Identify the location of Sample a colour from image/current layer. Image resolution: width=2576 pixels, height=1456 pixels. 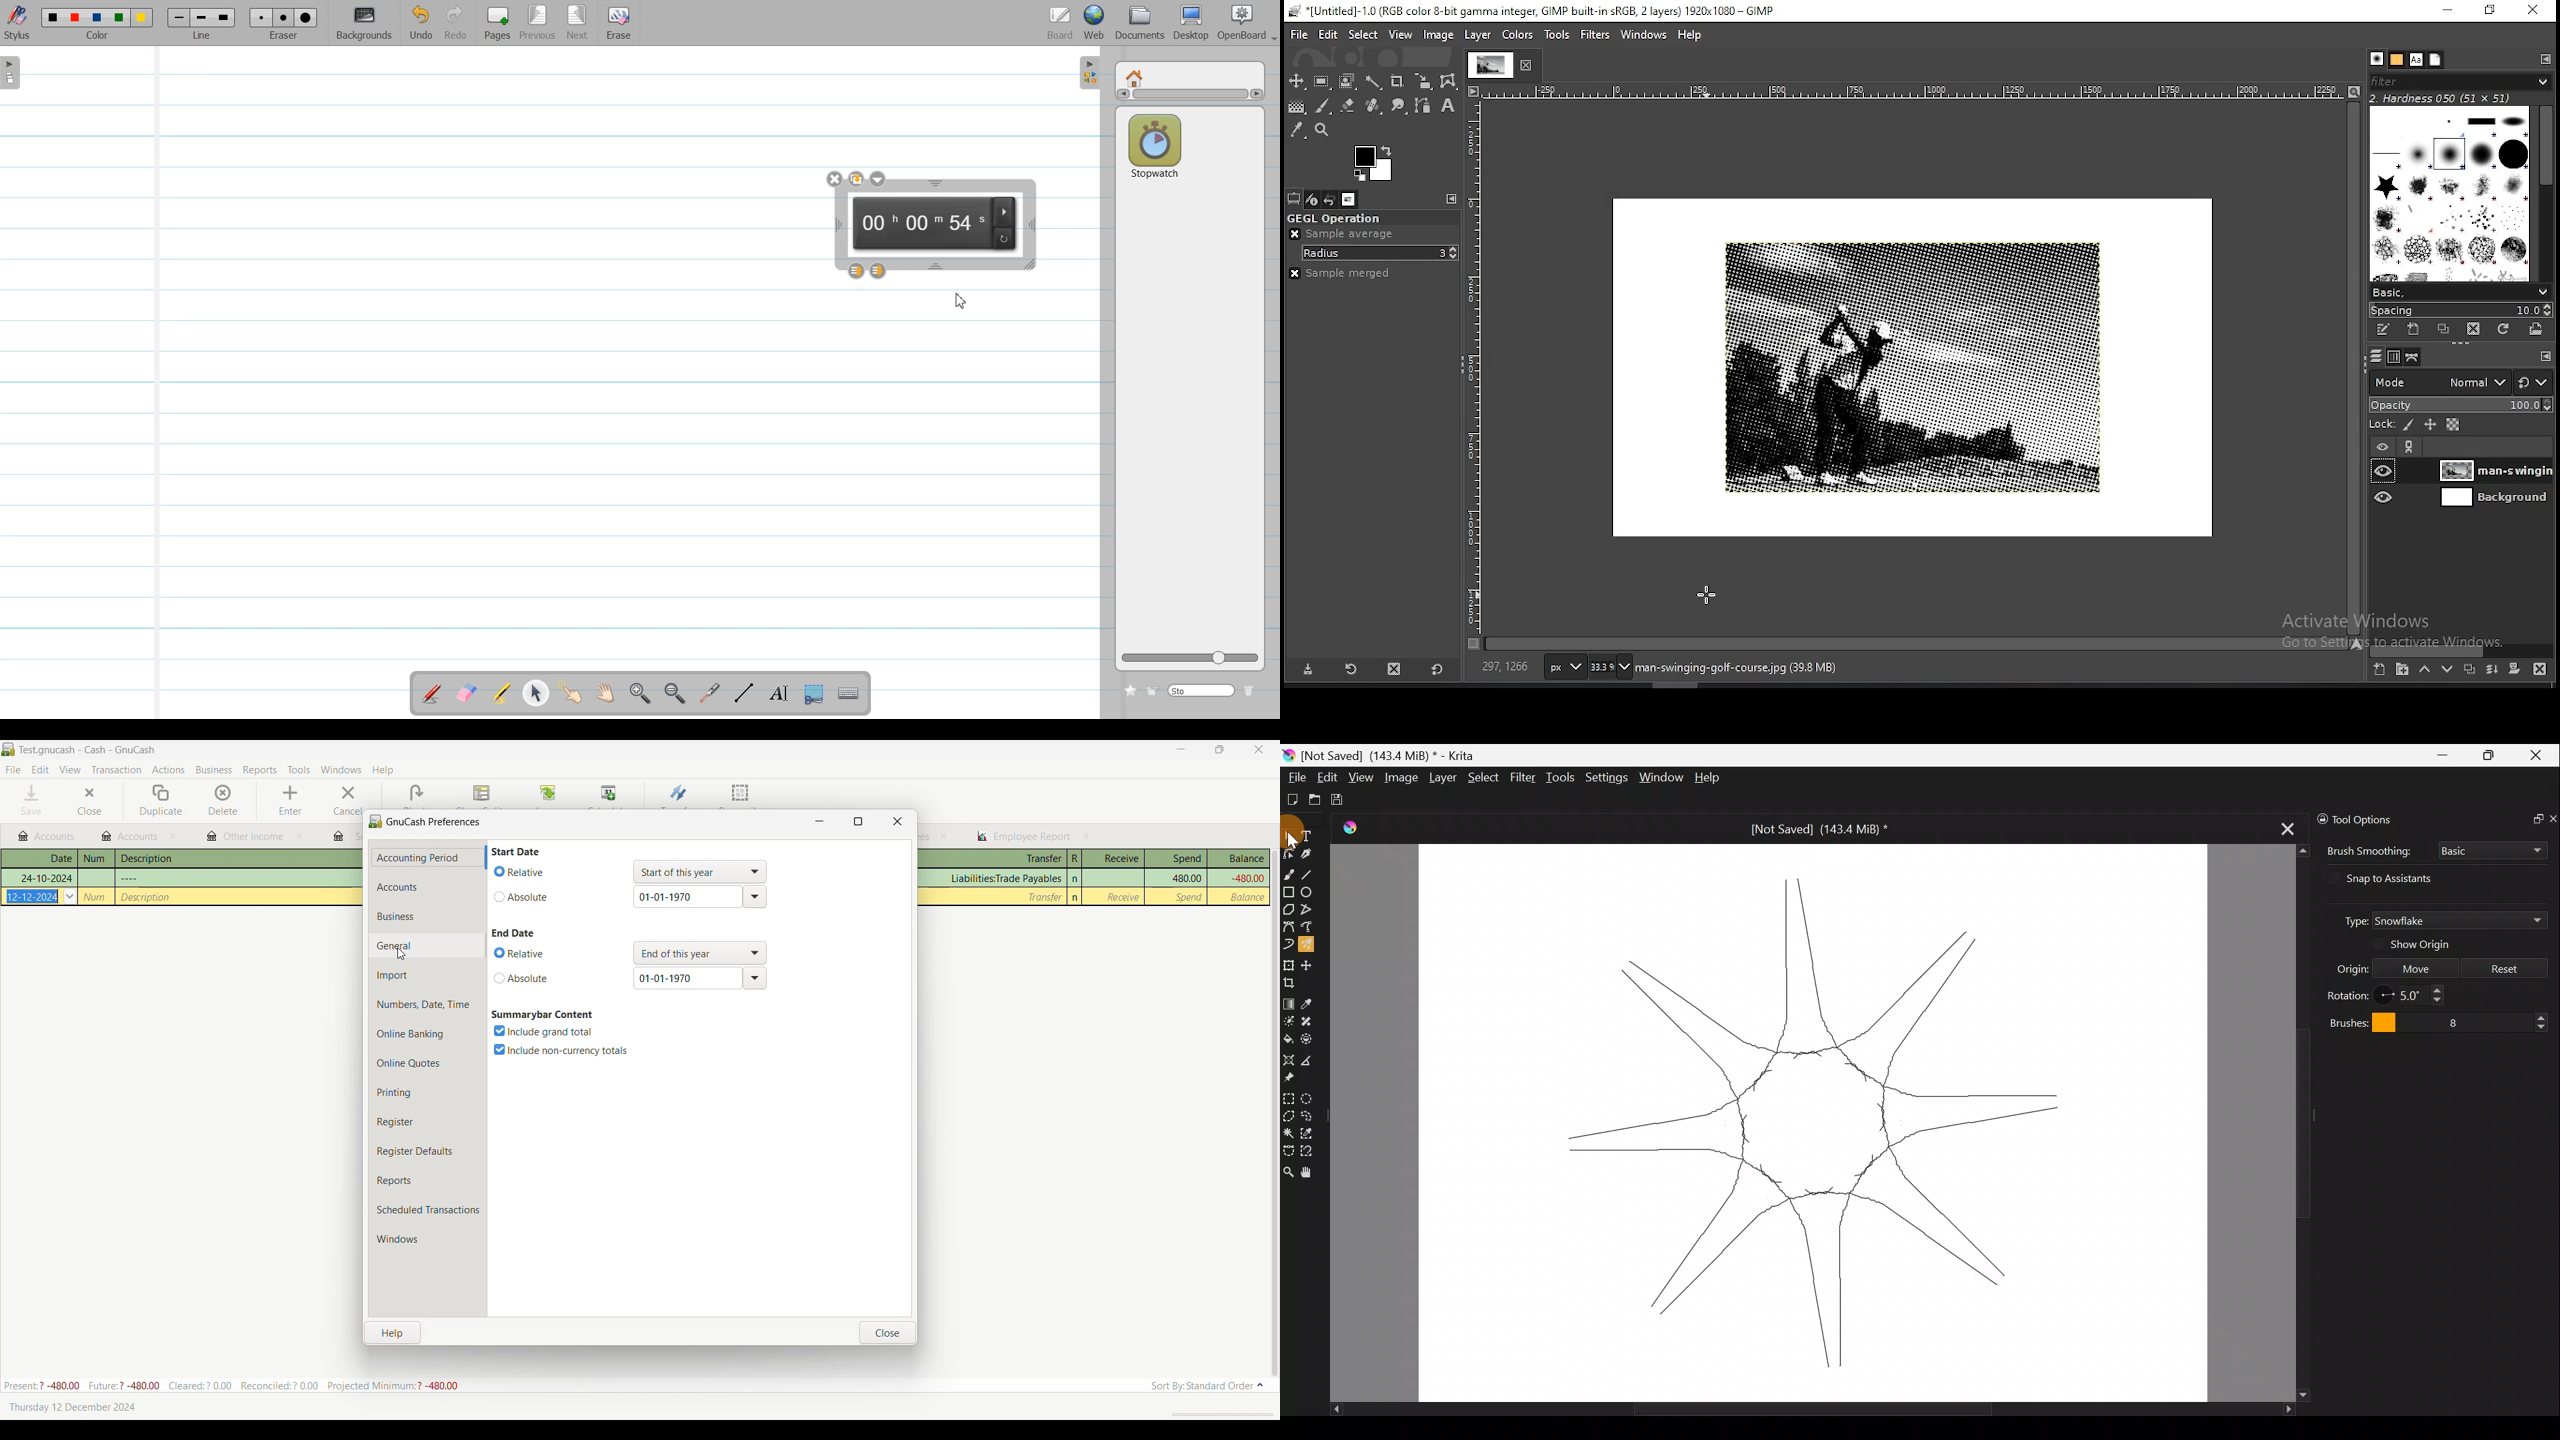
(1312, 1003).